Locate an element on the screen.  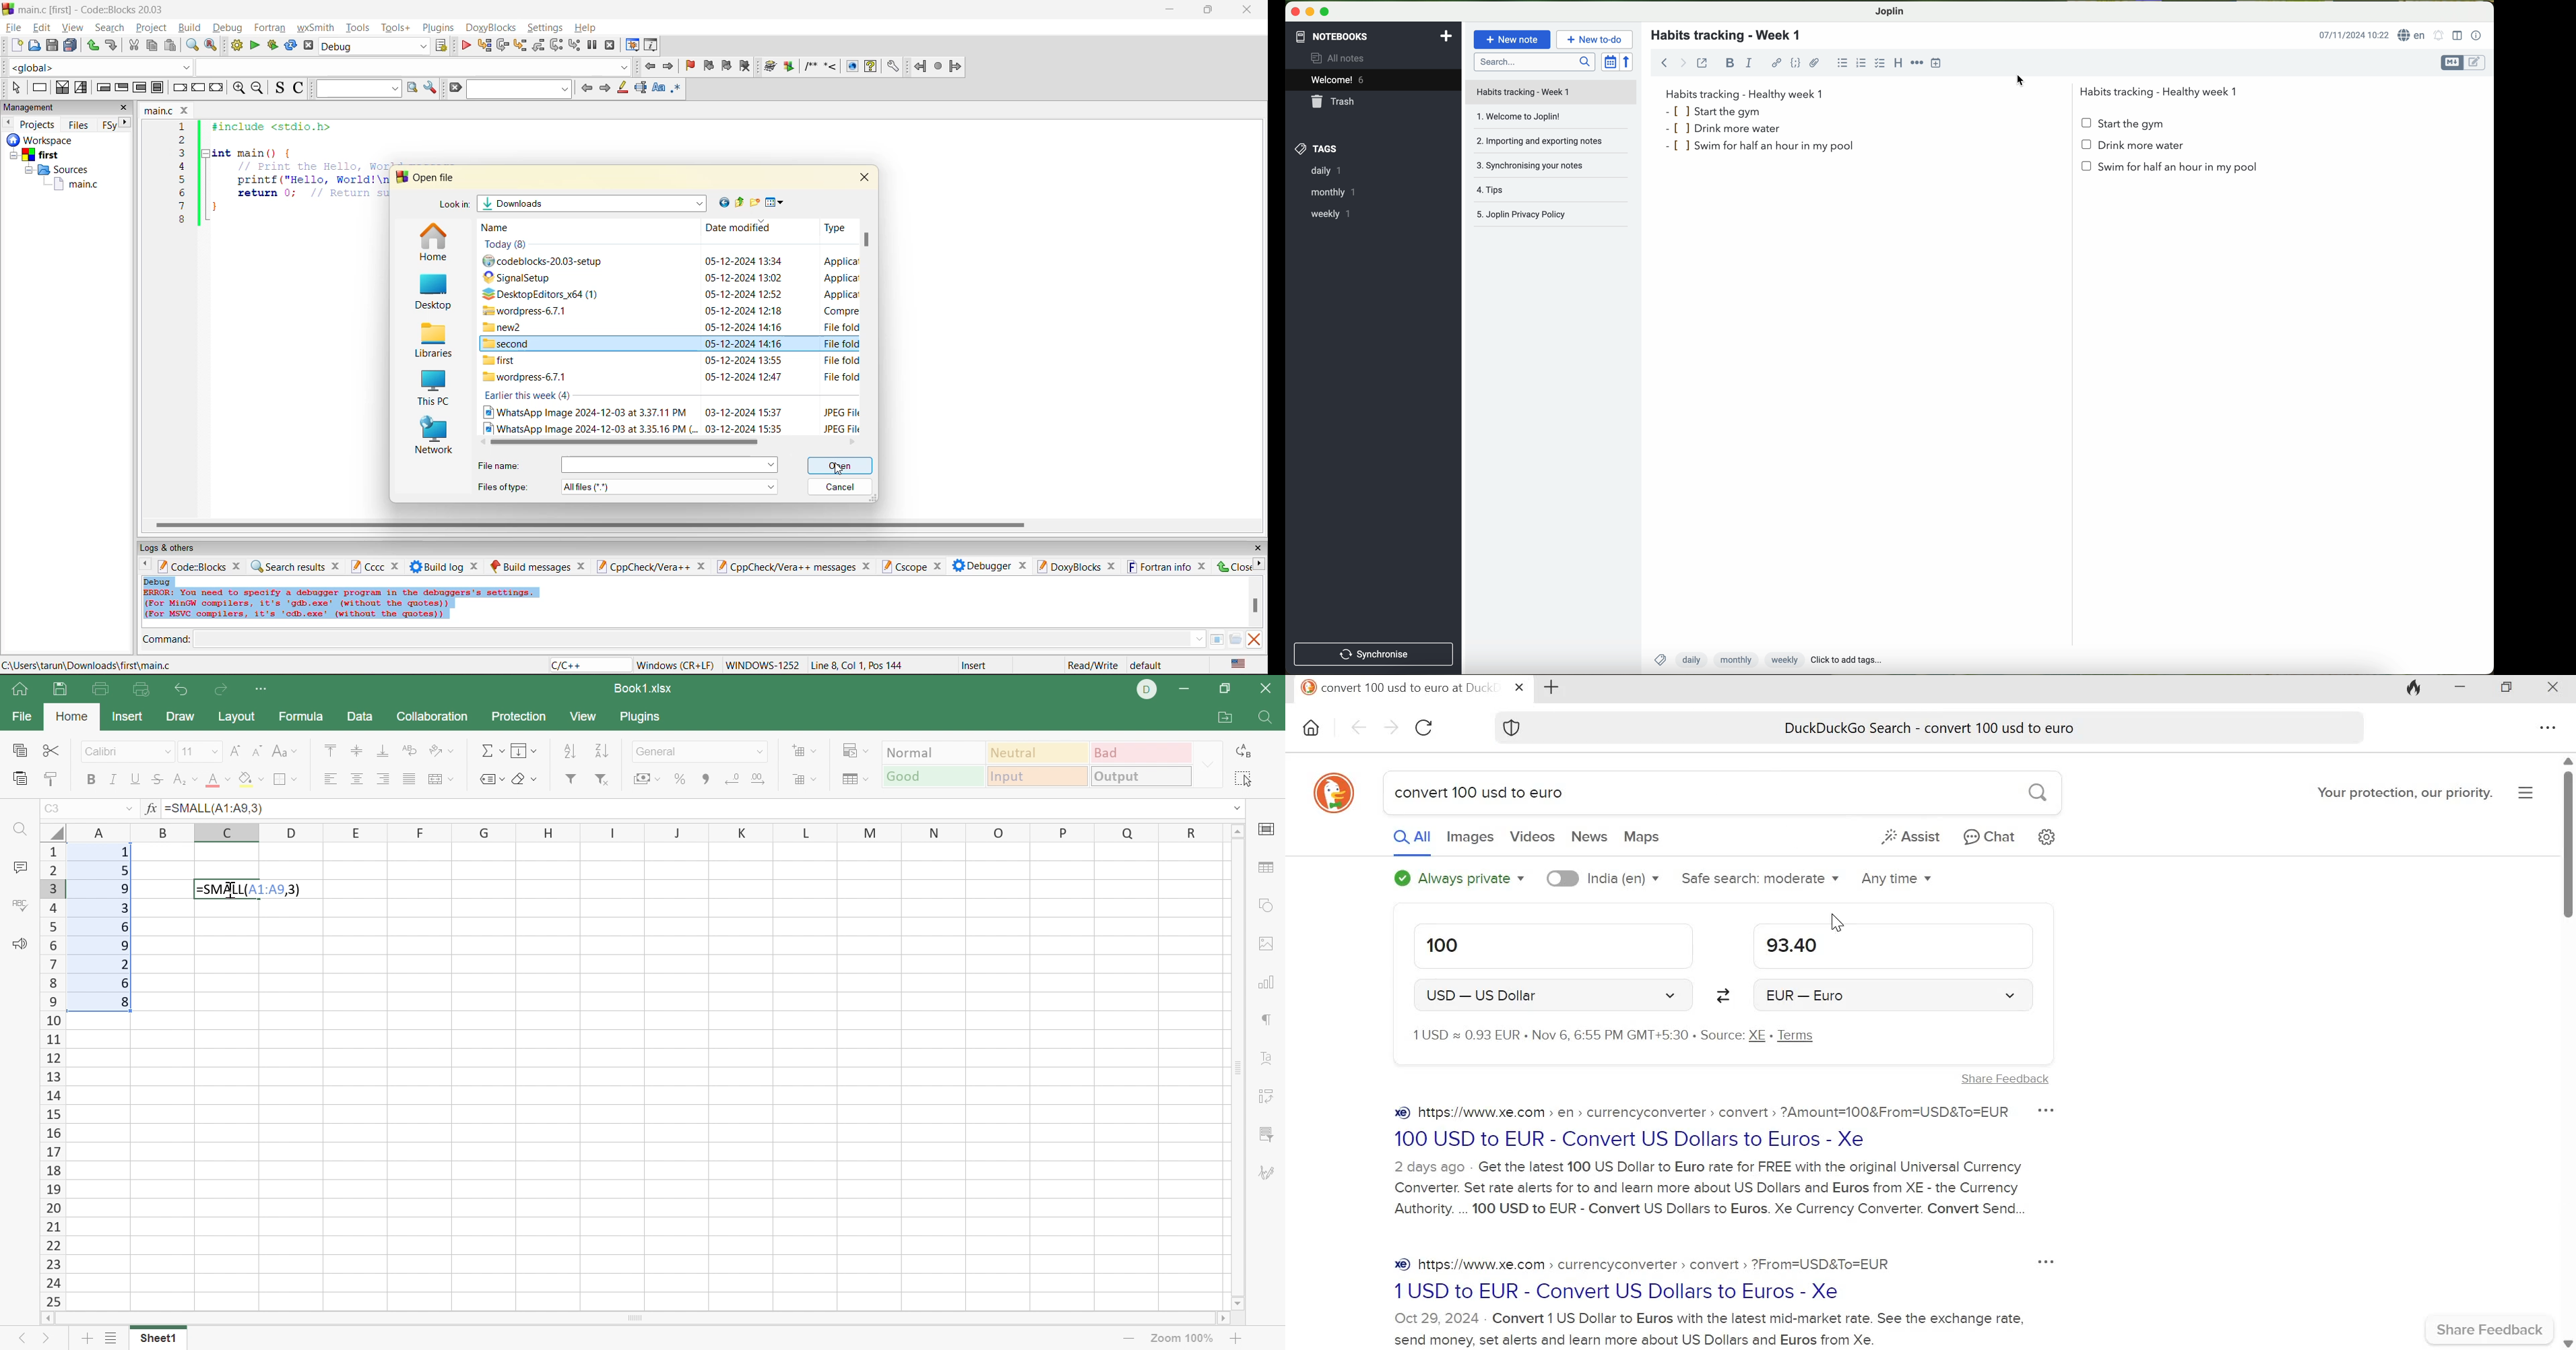
Zoom in is located at coordinates (1235, 1338).